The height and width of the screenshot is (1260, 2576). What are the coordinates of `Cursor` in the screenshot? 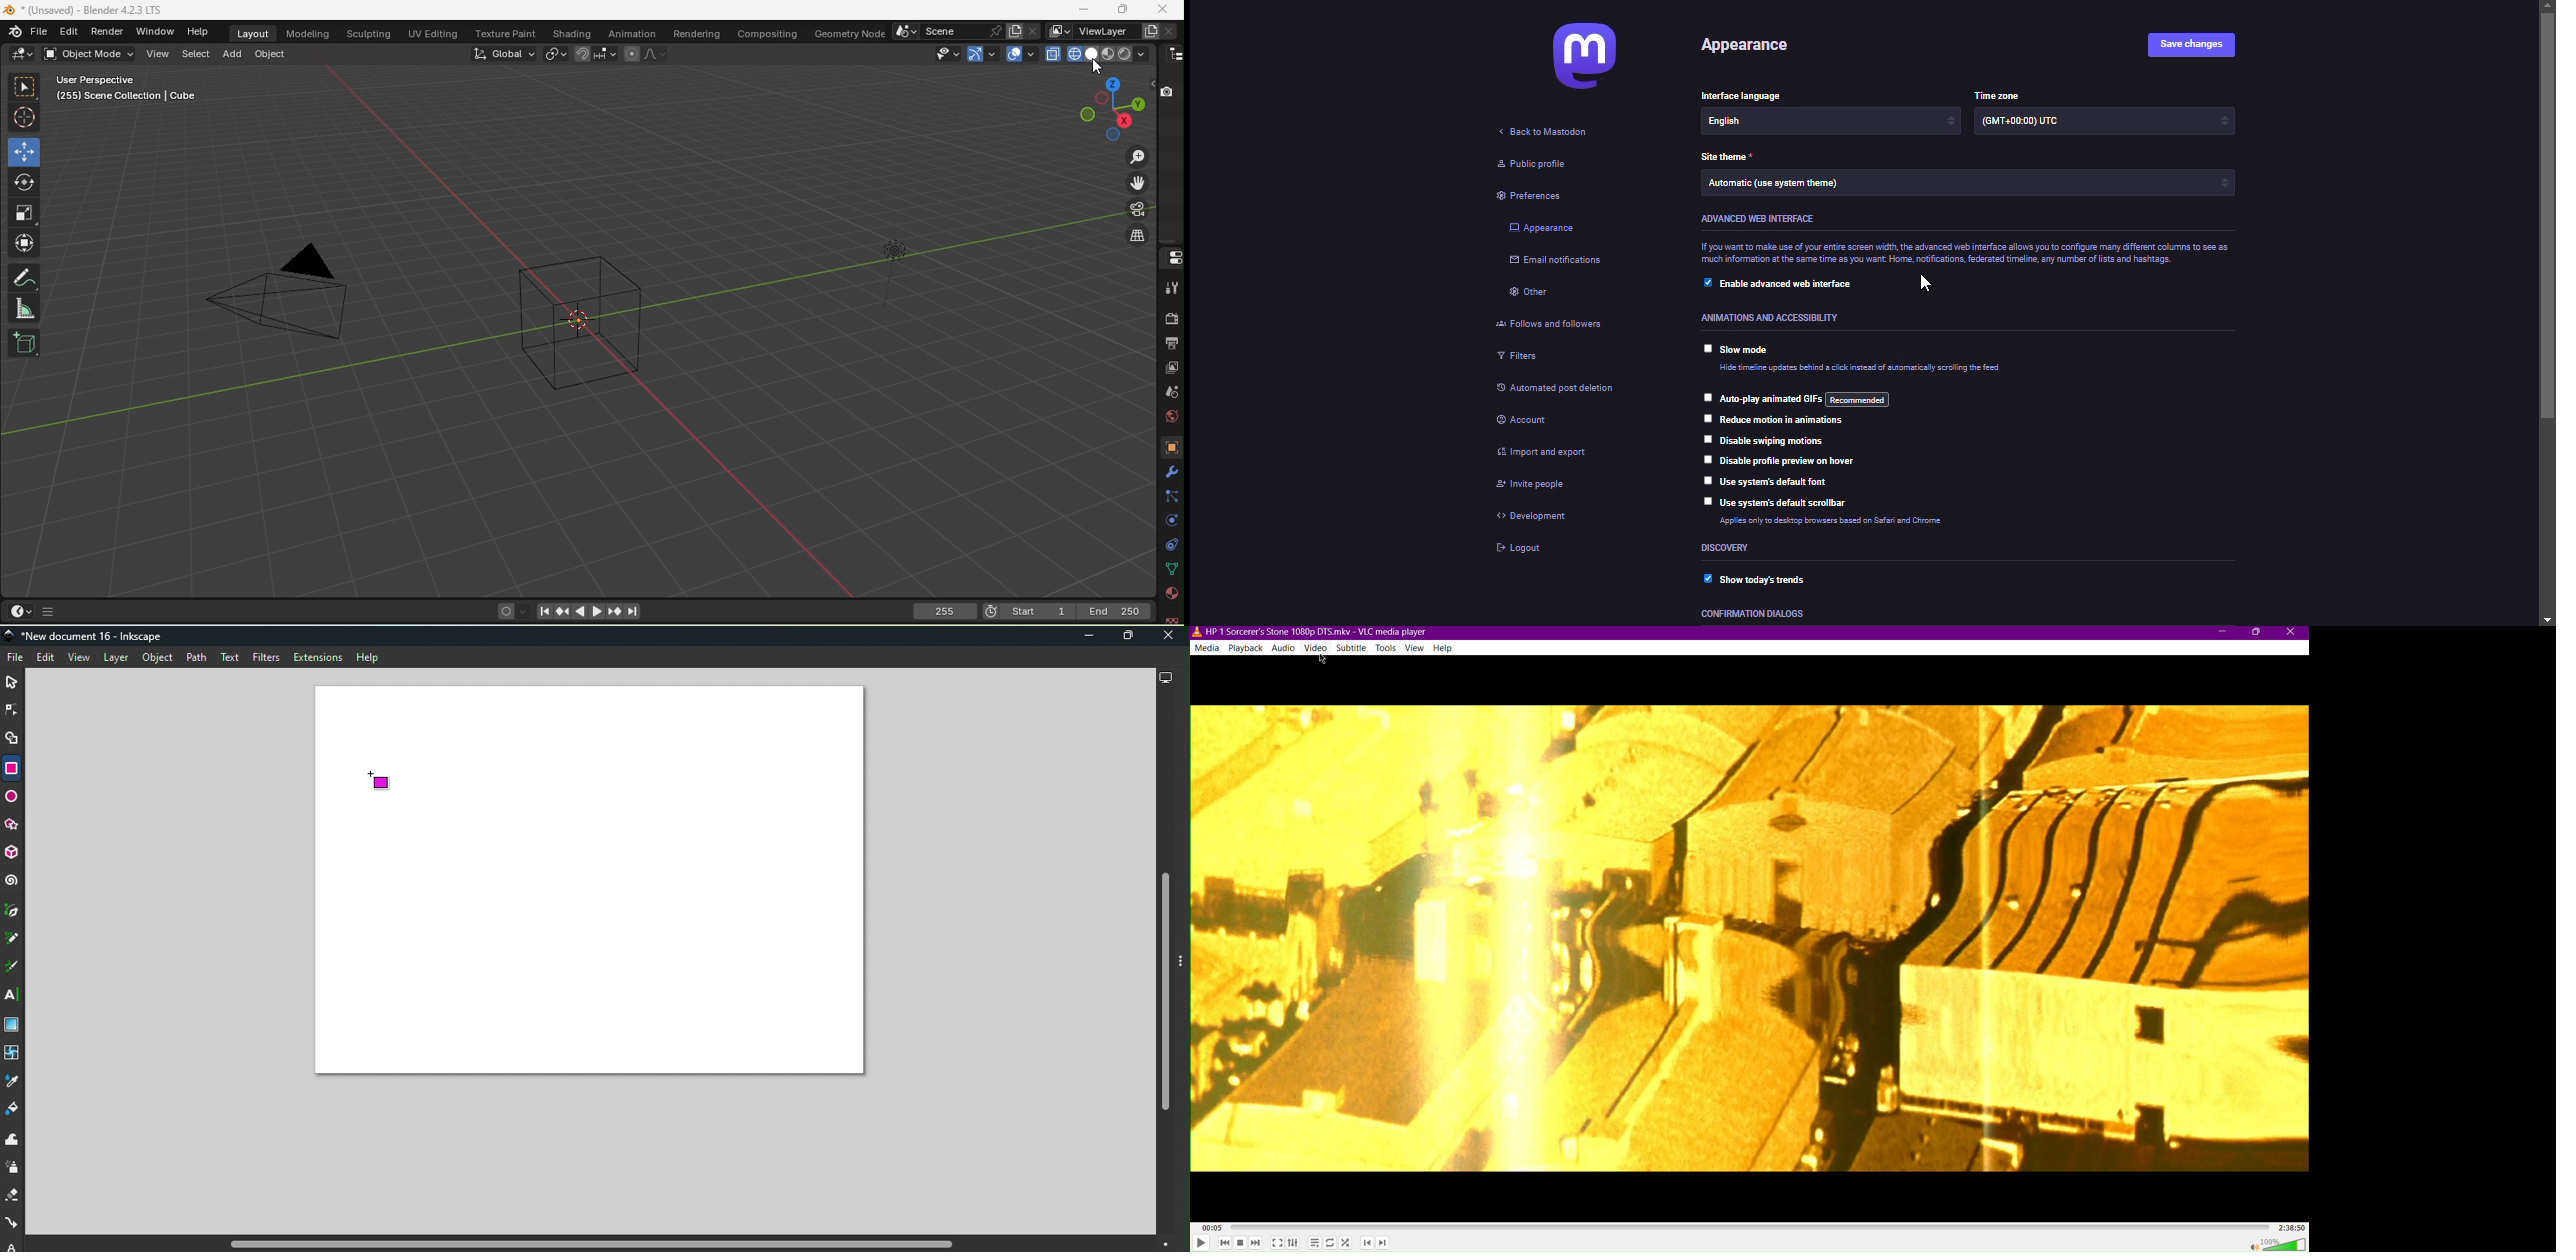 It's located at (24, 115).